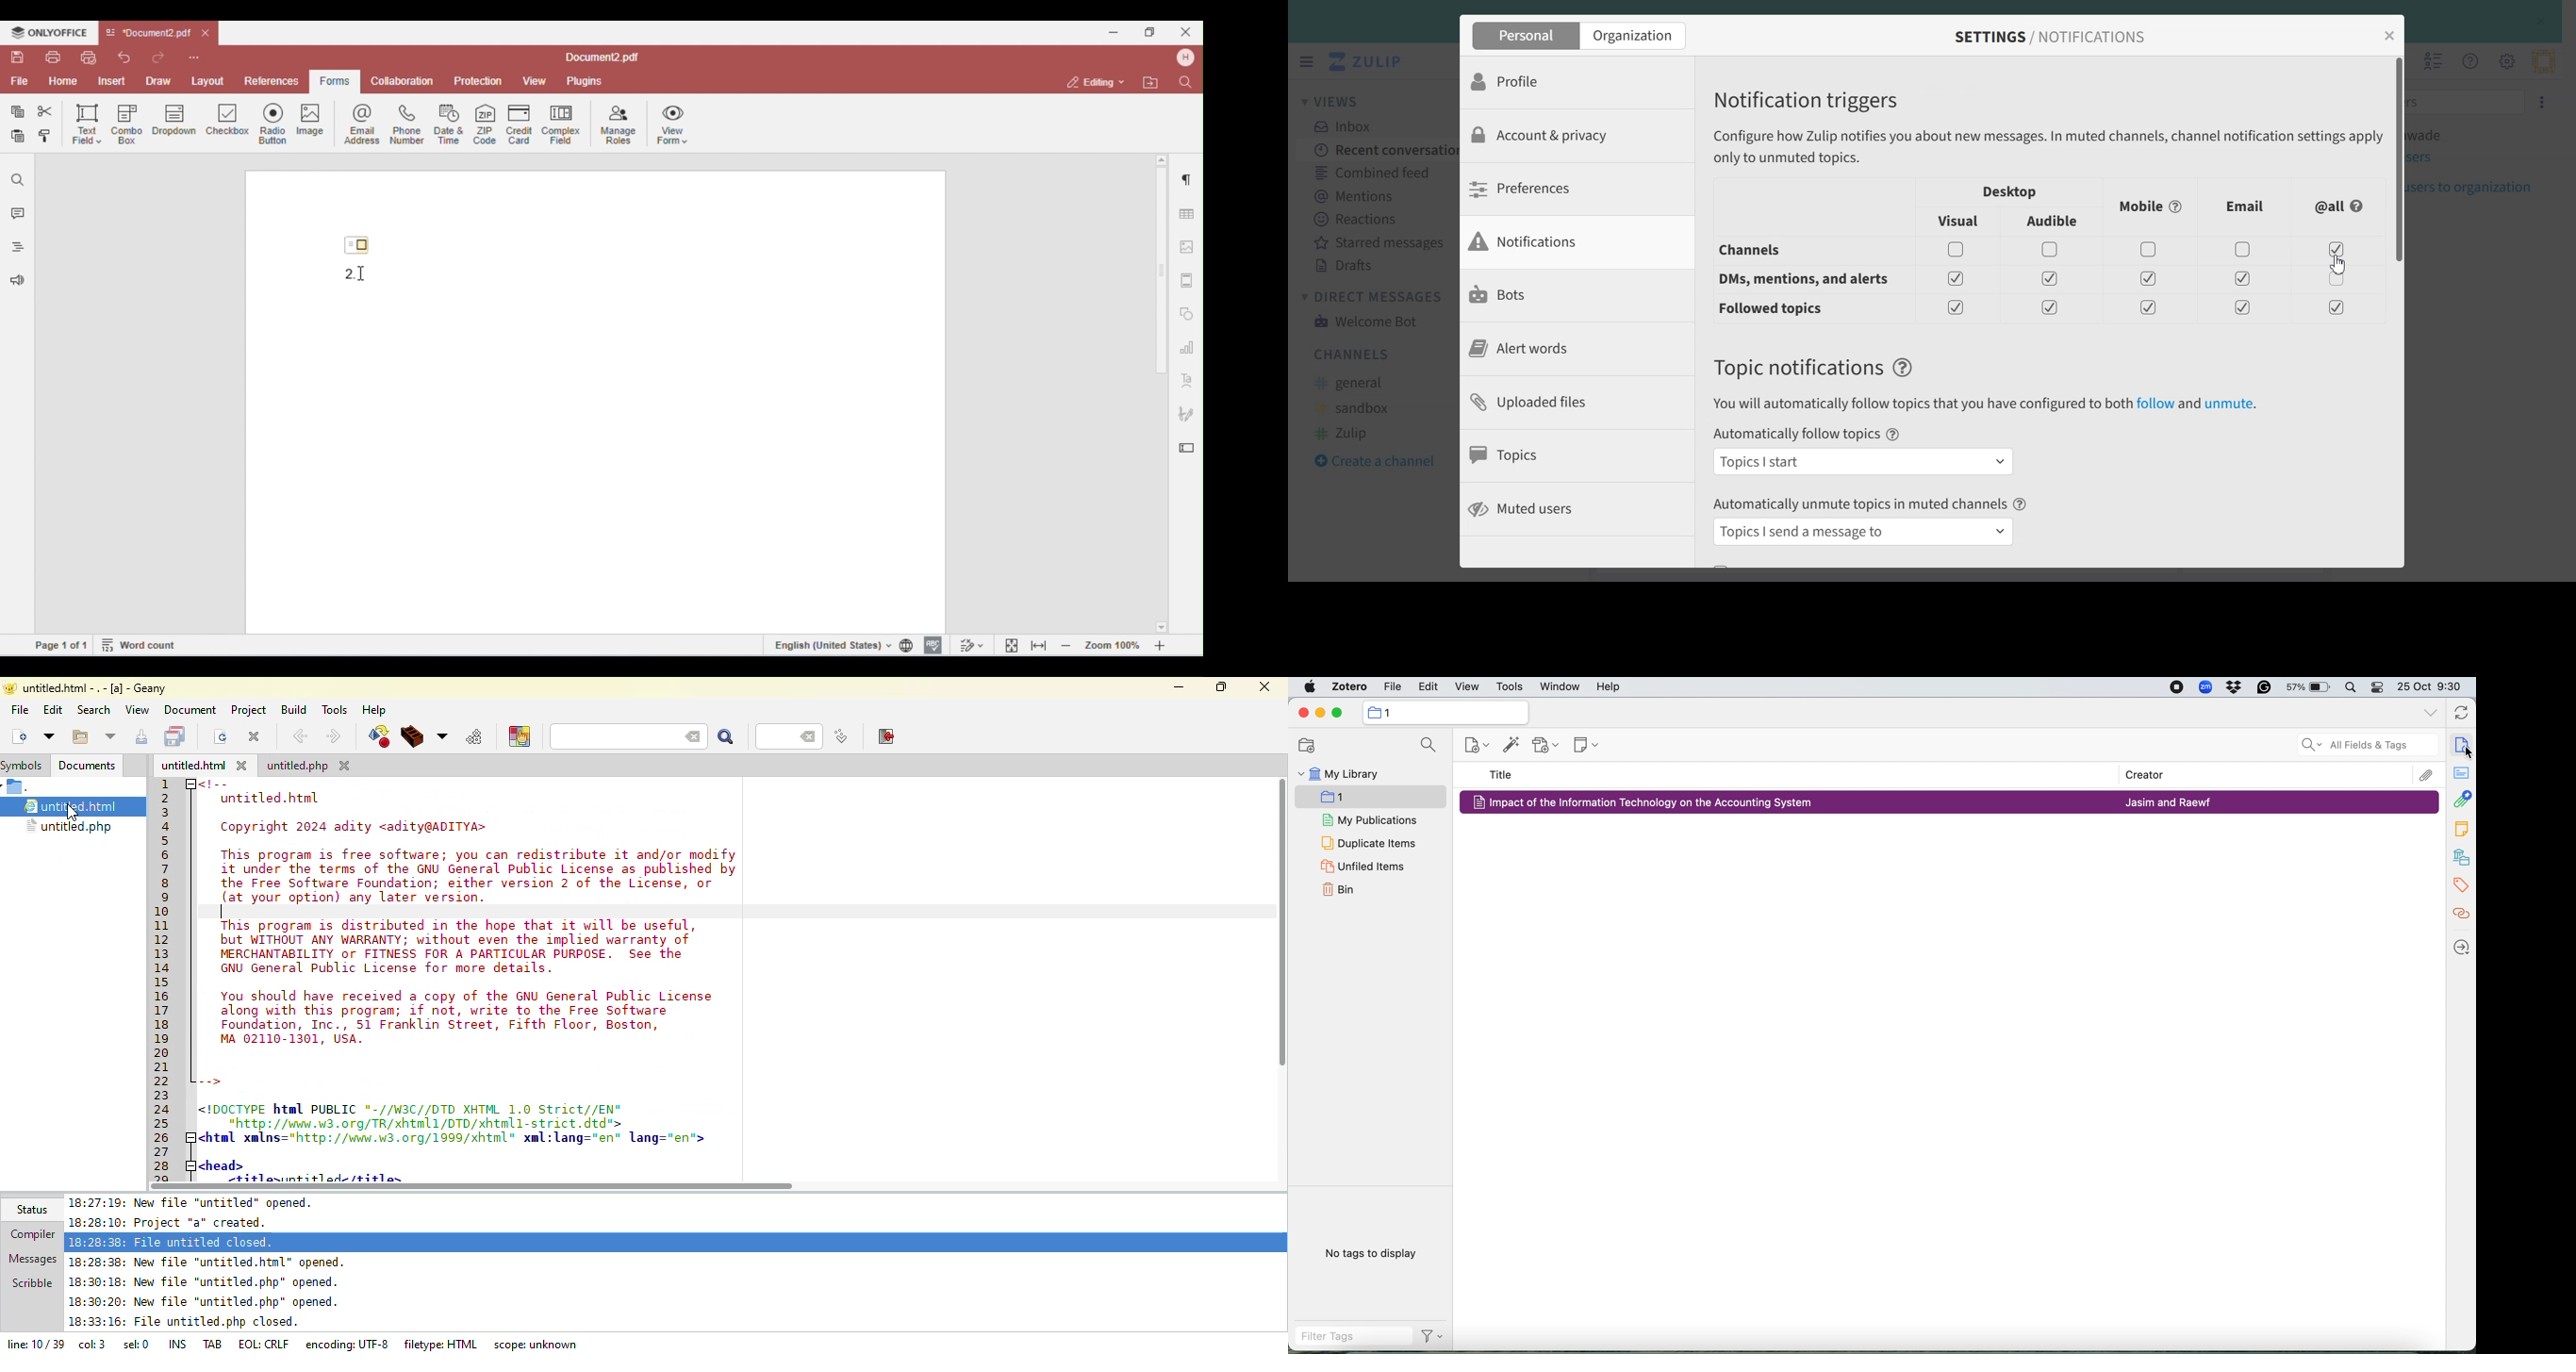  I want to click on Vertical scroll bar, so click(2398, 311).